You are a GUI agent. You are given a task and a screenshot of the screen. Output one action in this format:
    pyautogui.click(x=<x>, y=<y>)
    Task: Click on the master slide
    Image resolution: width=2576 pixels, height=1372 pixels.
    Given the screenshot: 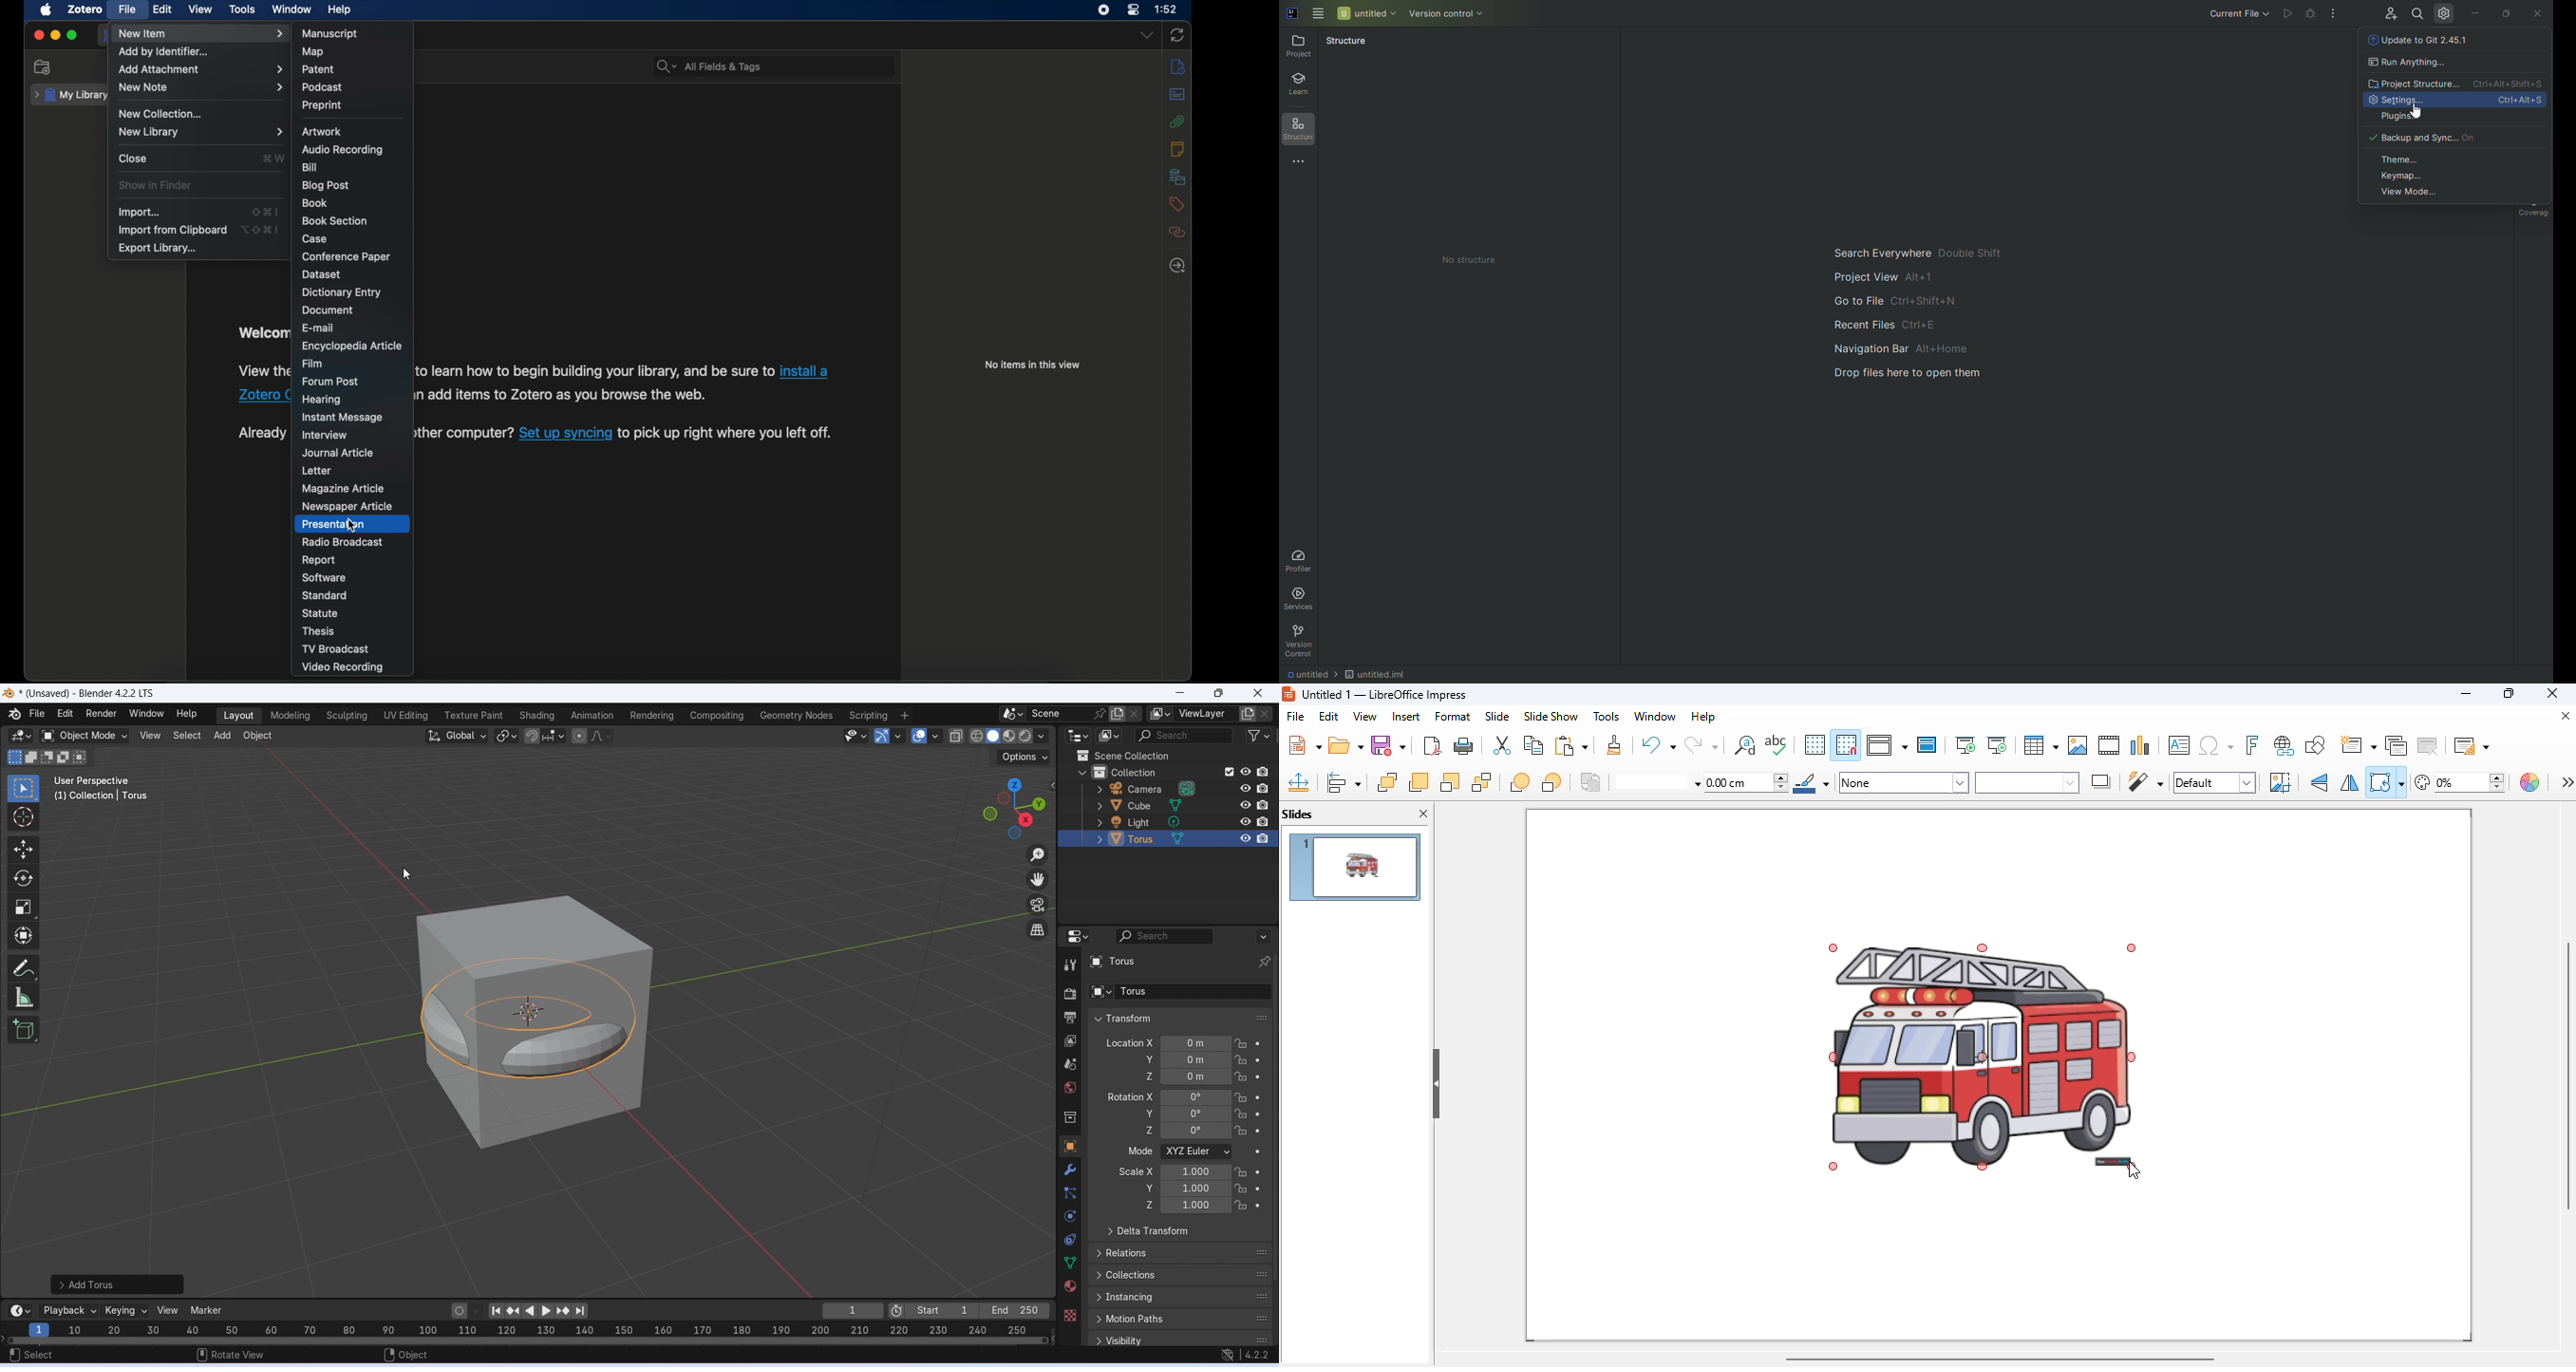 What is the action you would take?
    pyautogui.click(x=1927, y=744)
    